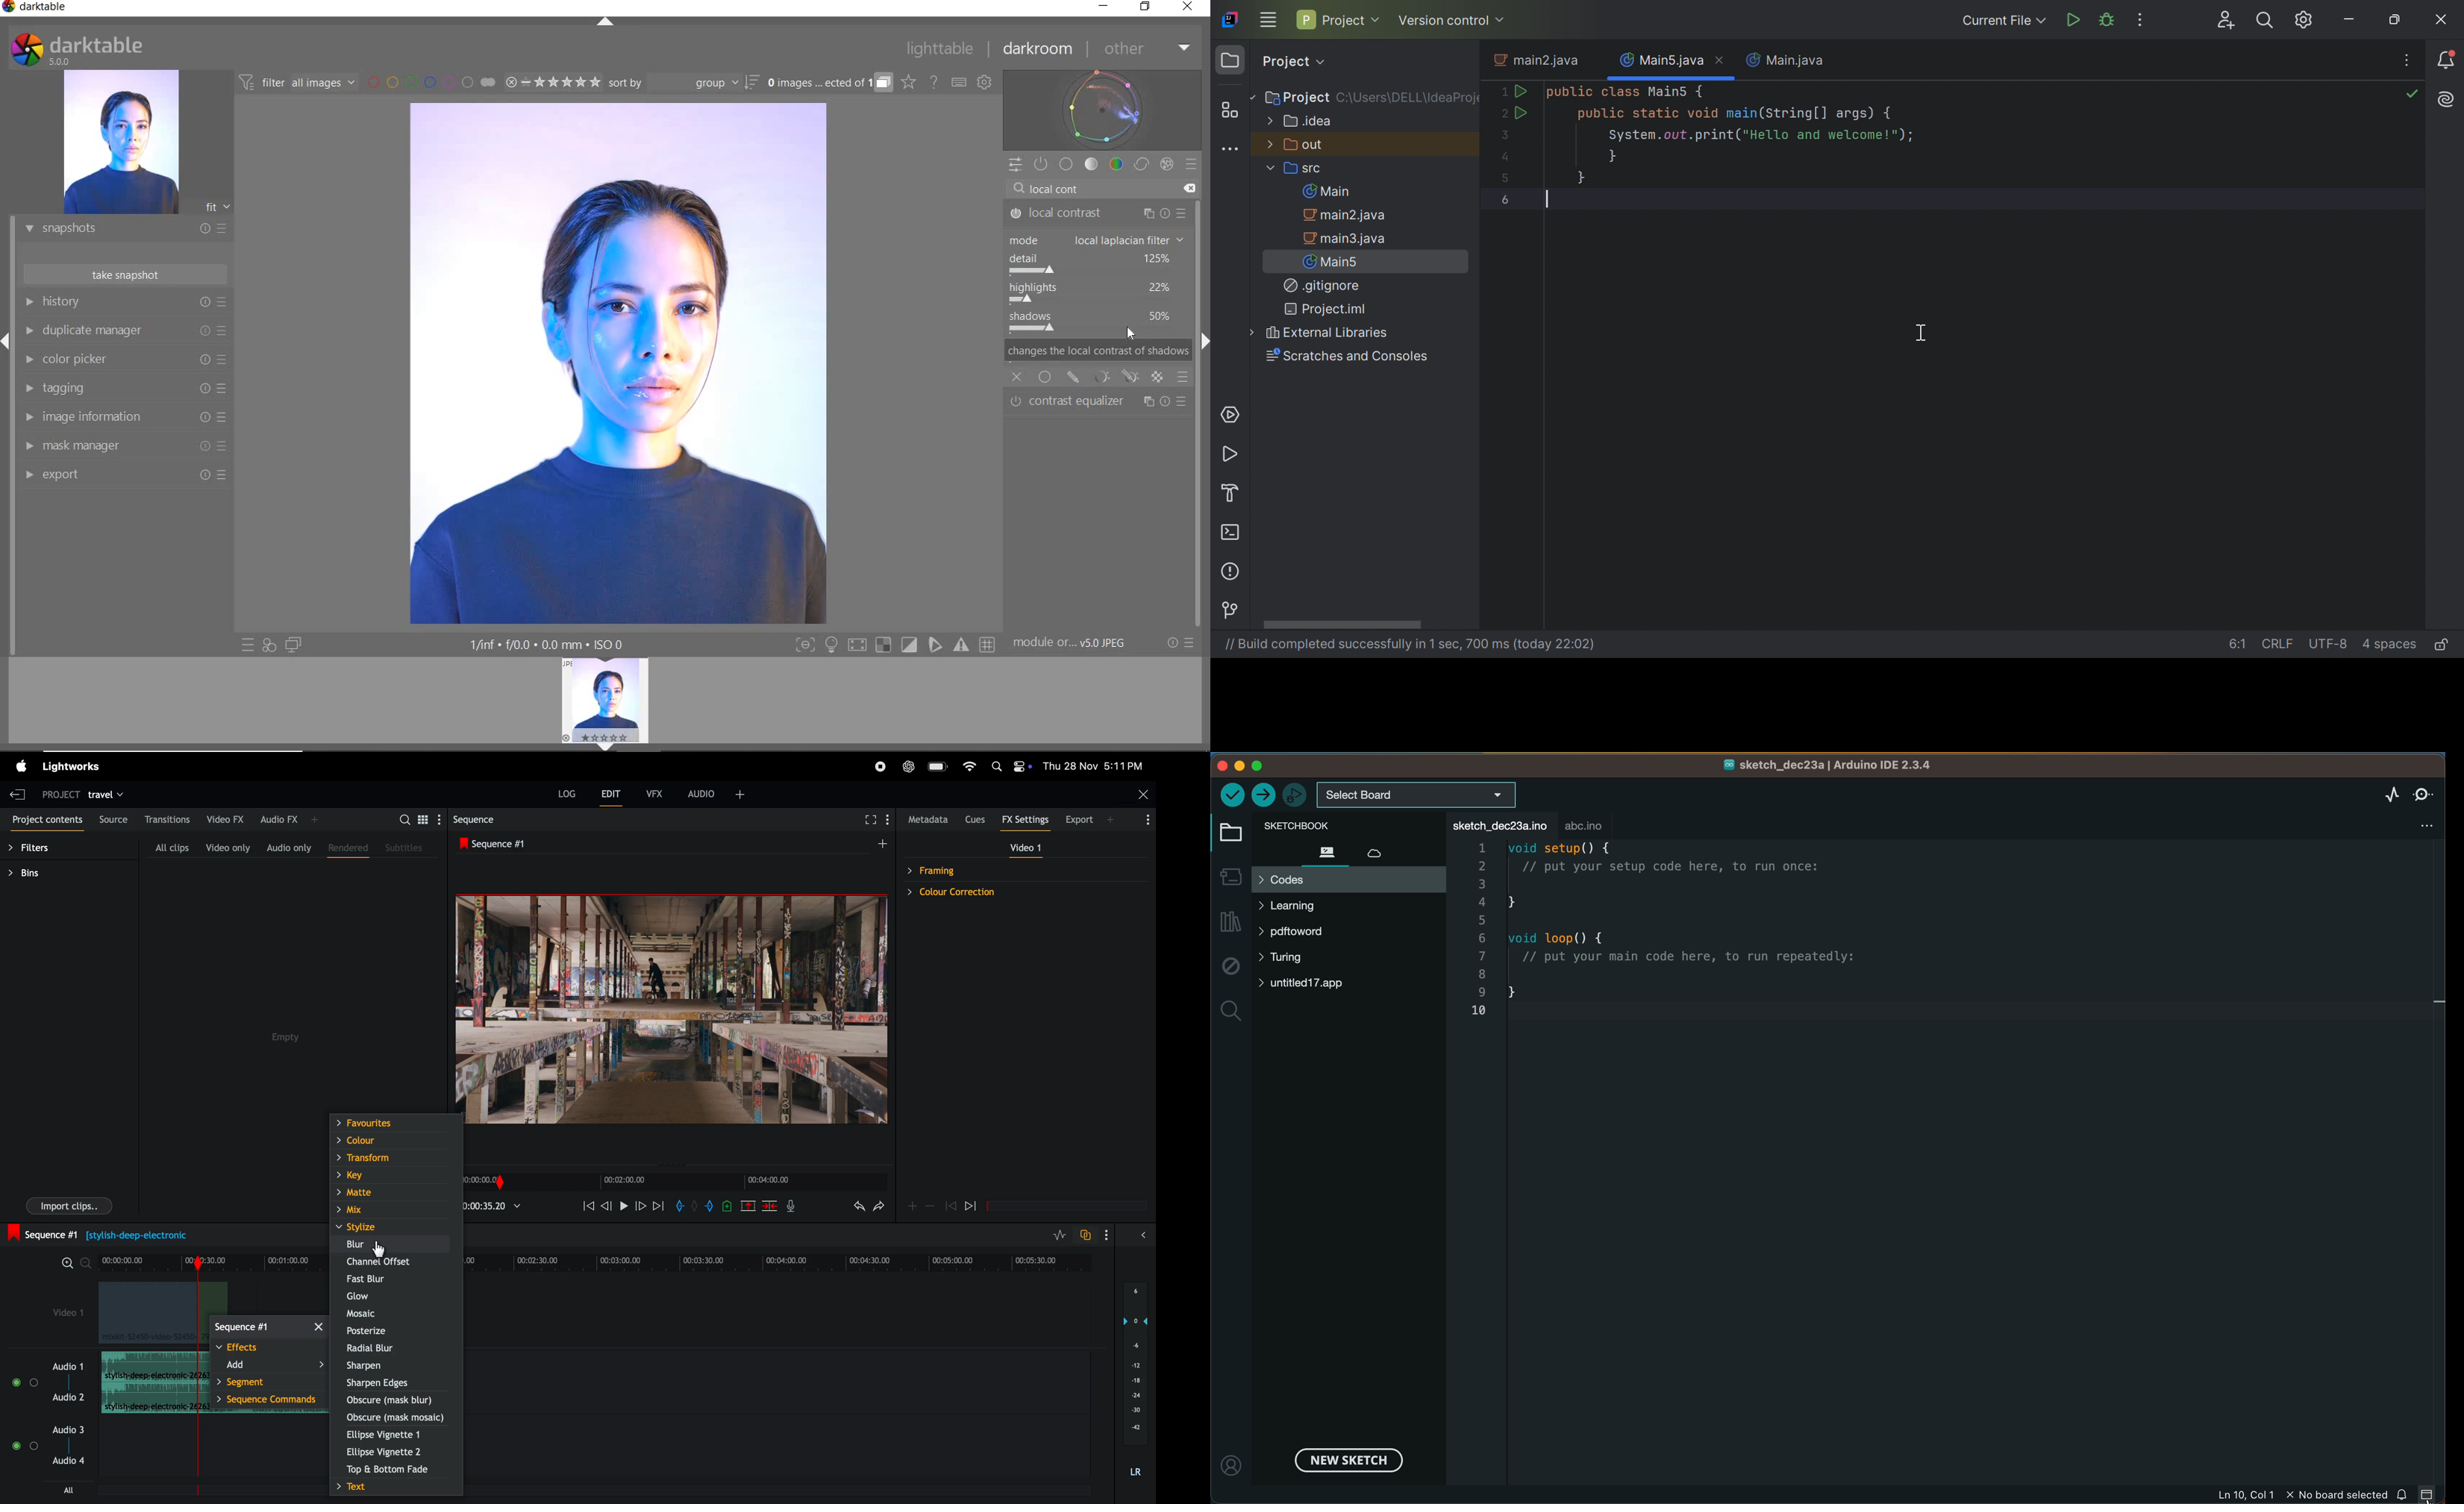  I want to click on SHOW GLOBAL PREFERENCES, so click(984, 83).